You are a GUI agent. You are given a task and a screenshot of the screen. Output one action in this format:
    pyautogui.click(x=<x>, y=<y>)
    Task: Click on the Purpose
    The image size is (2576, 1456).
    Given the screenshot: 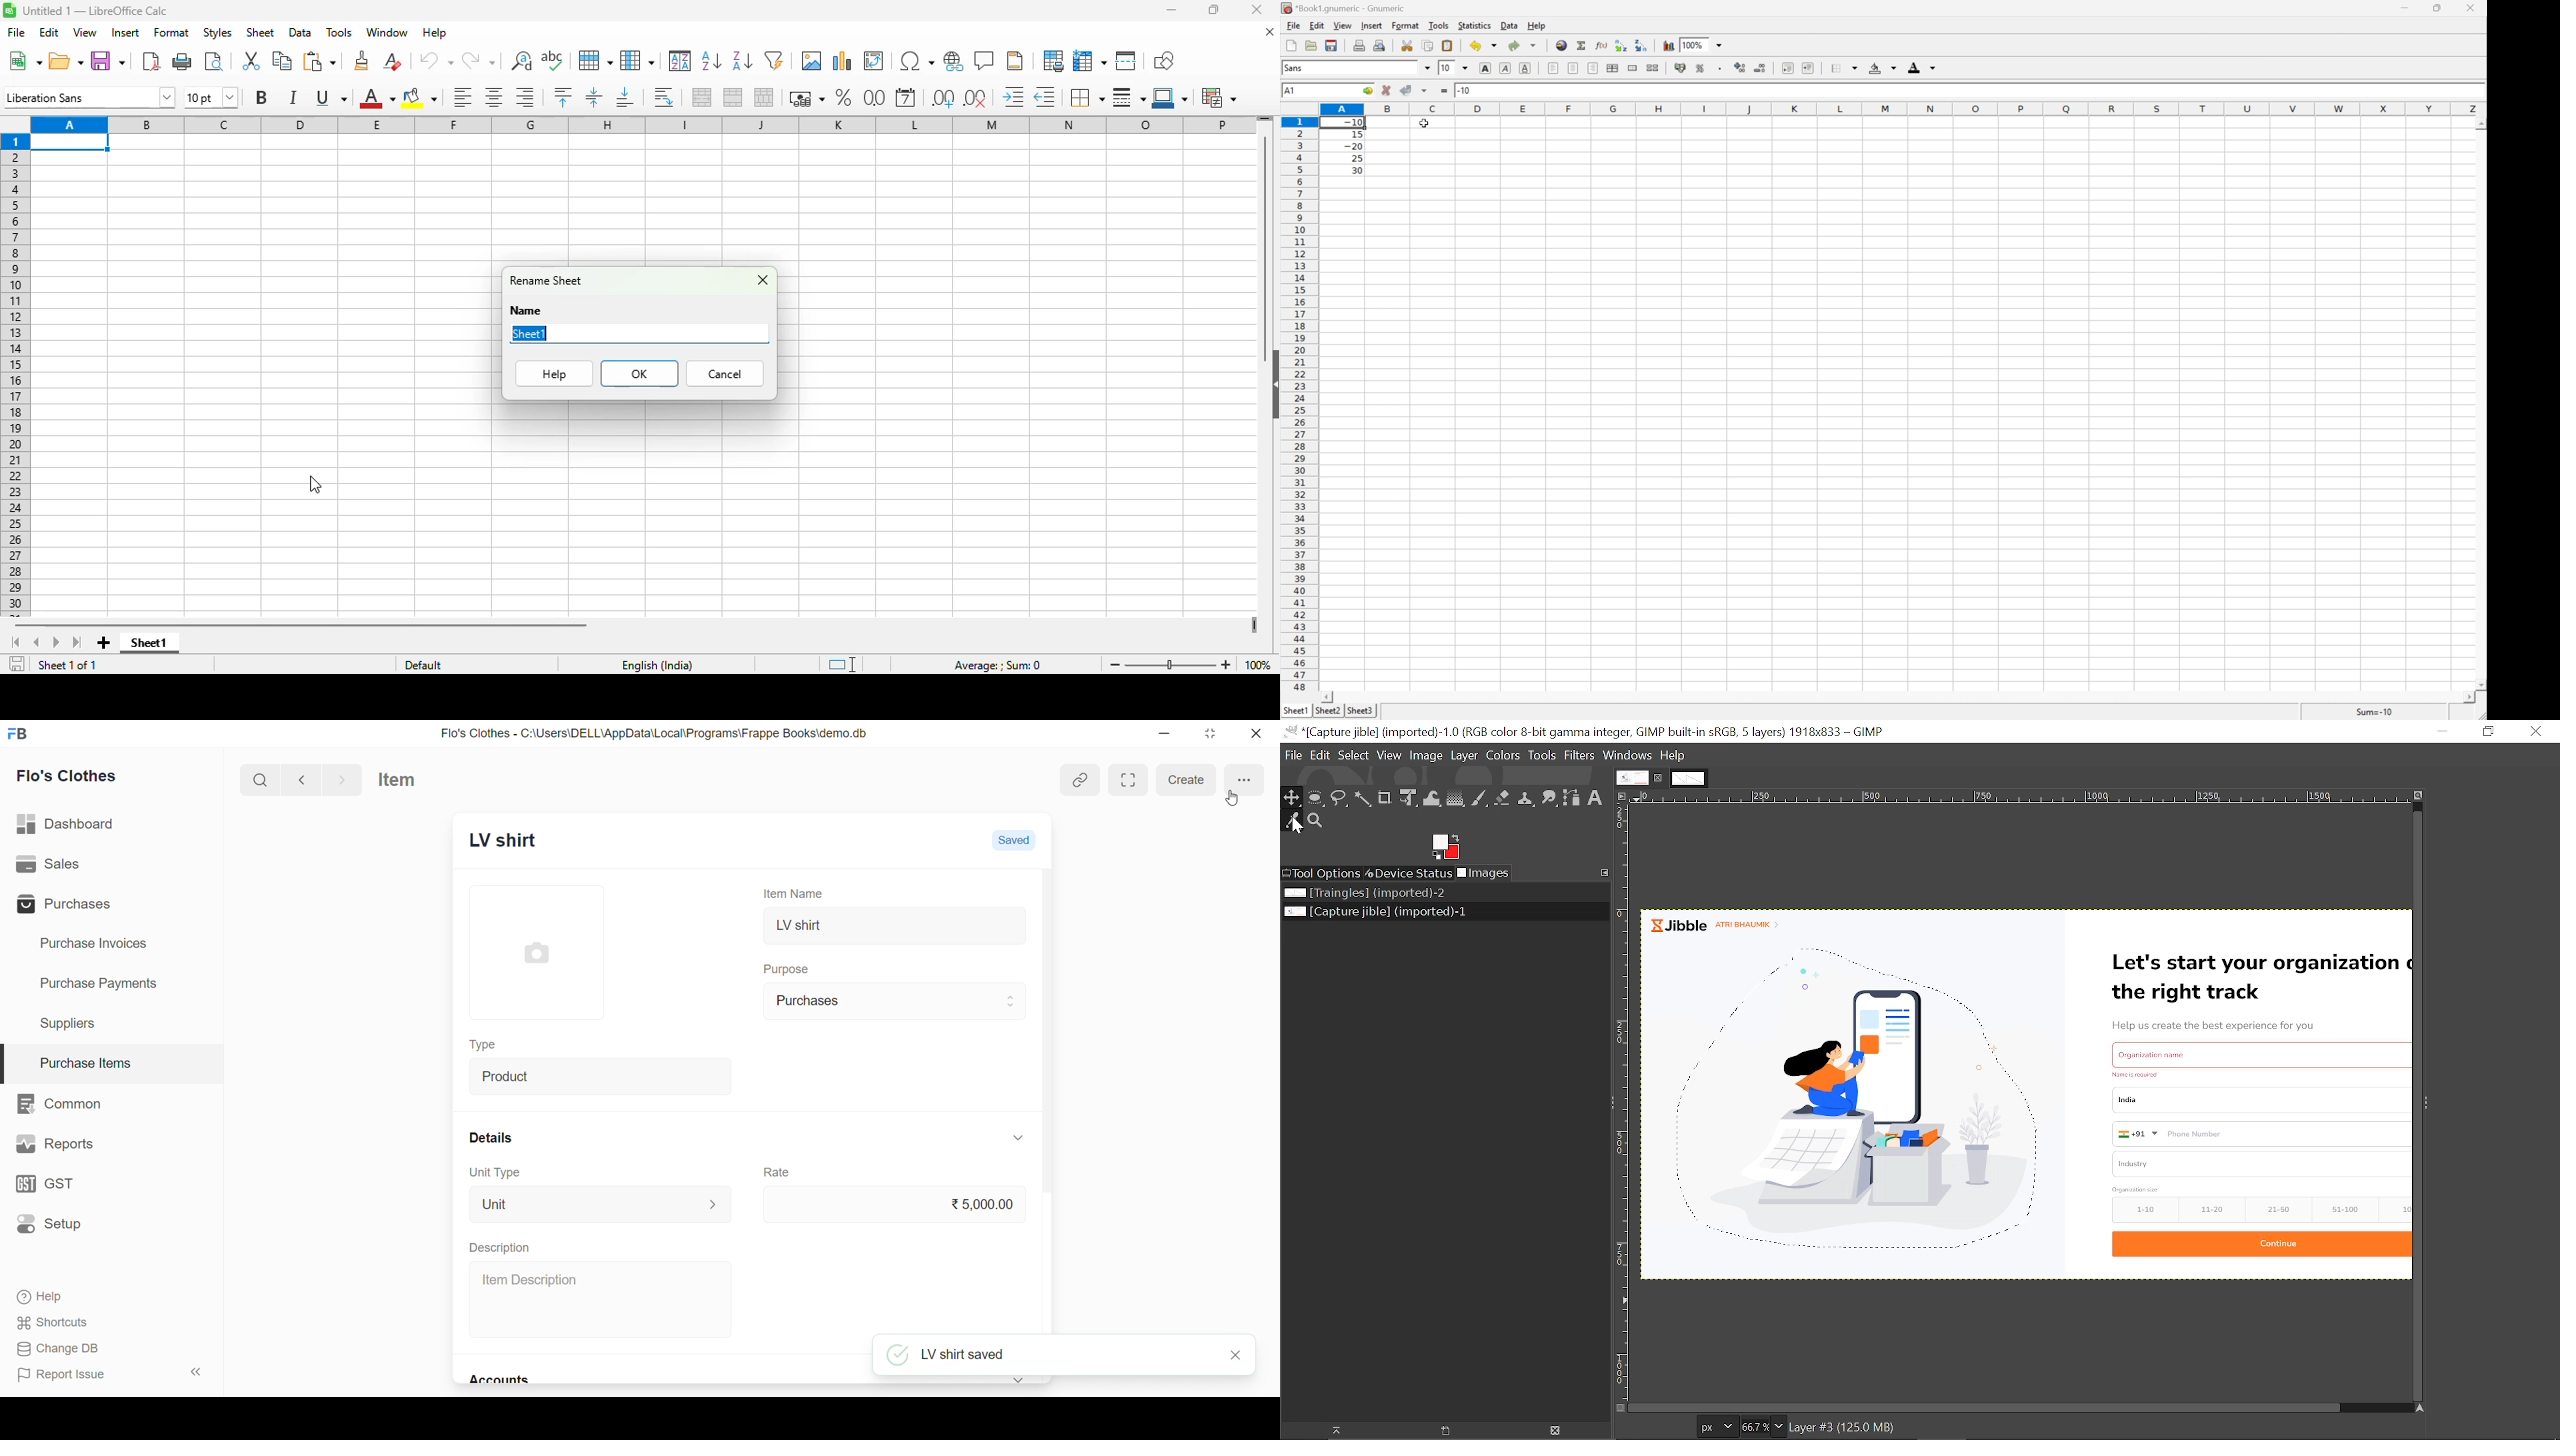 What is the action you would take?
    pyautogui.click(x=789, y=967)
    